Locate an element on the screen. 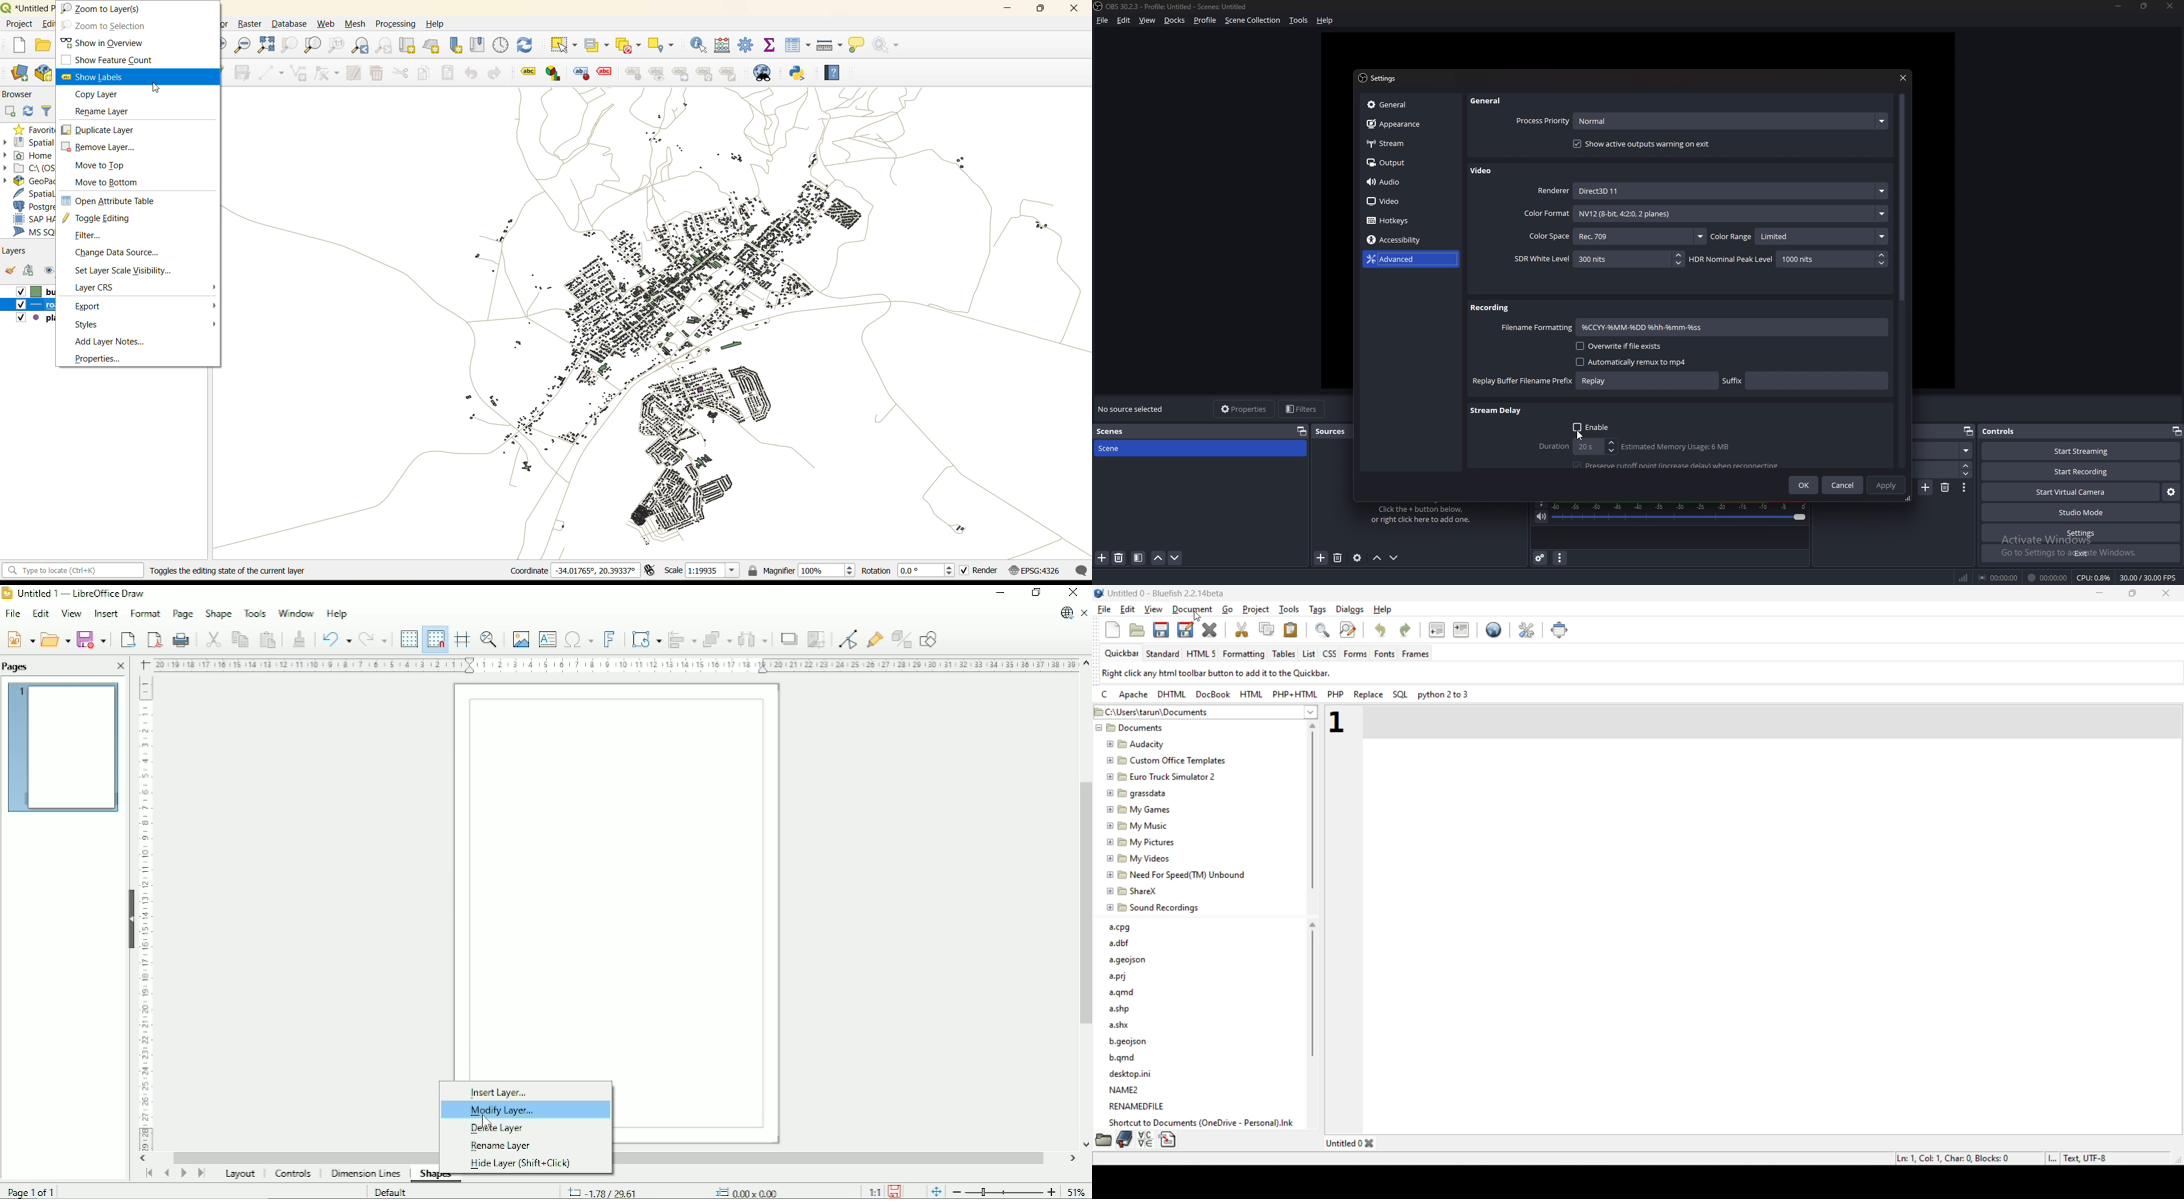  no action is located at coordinates (888, 46).